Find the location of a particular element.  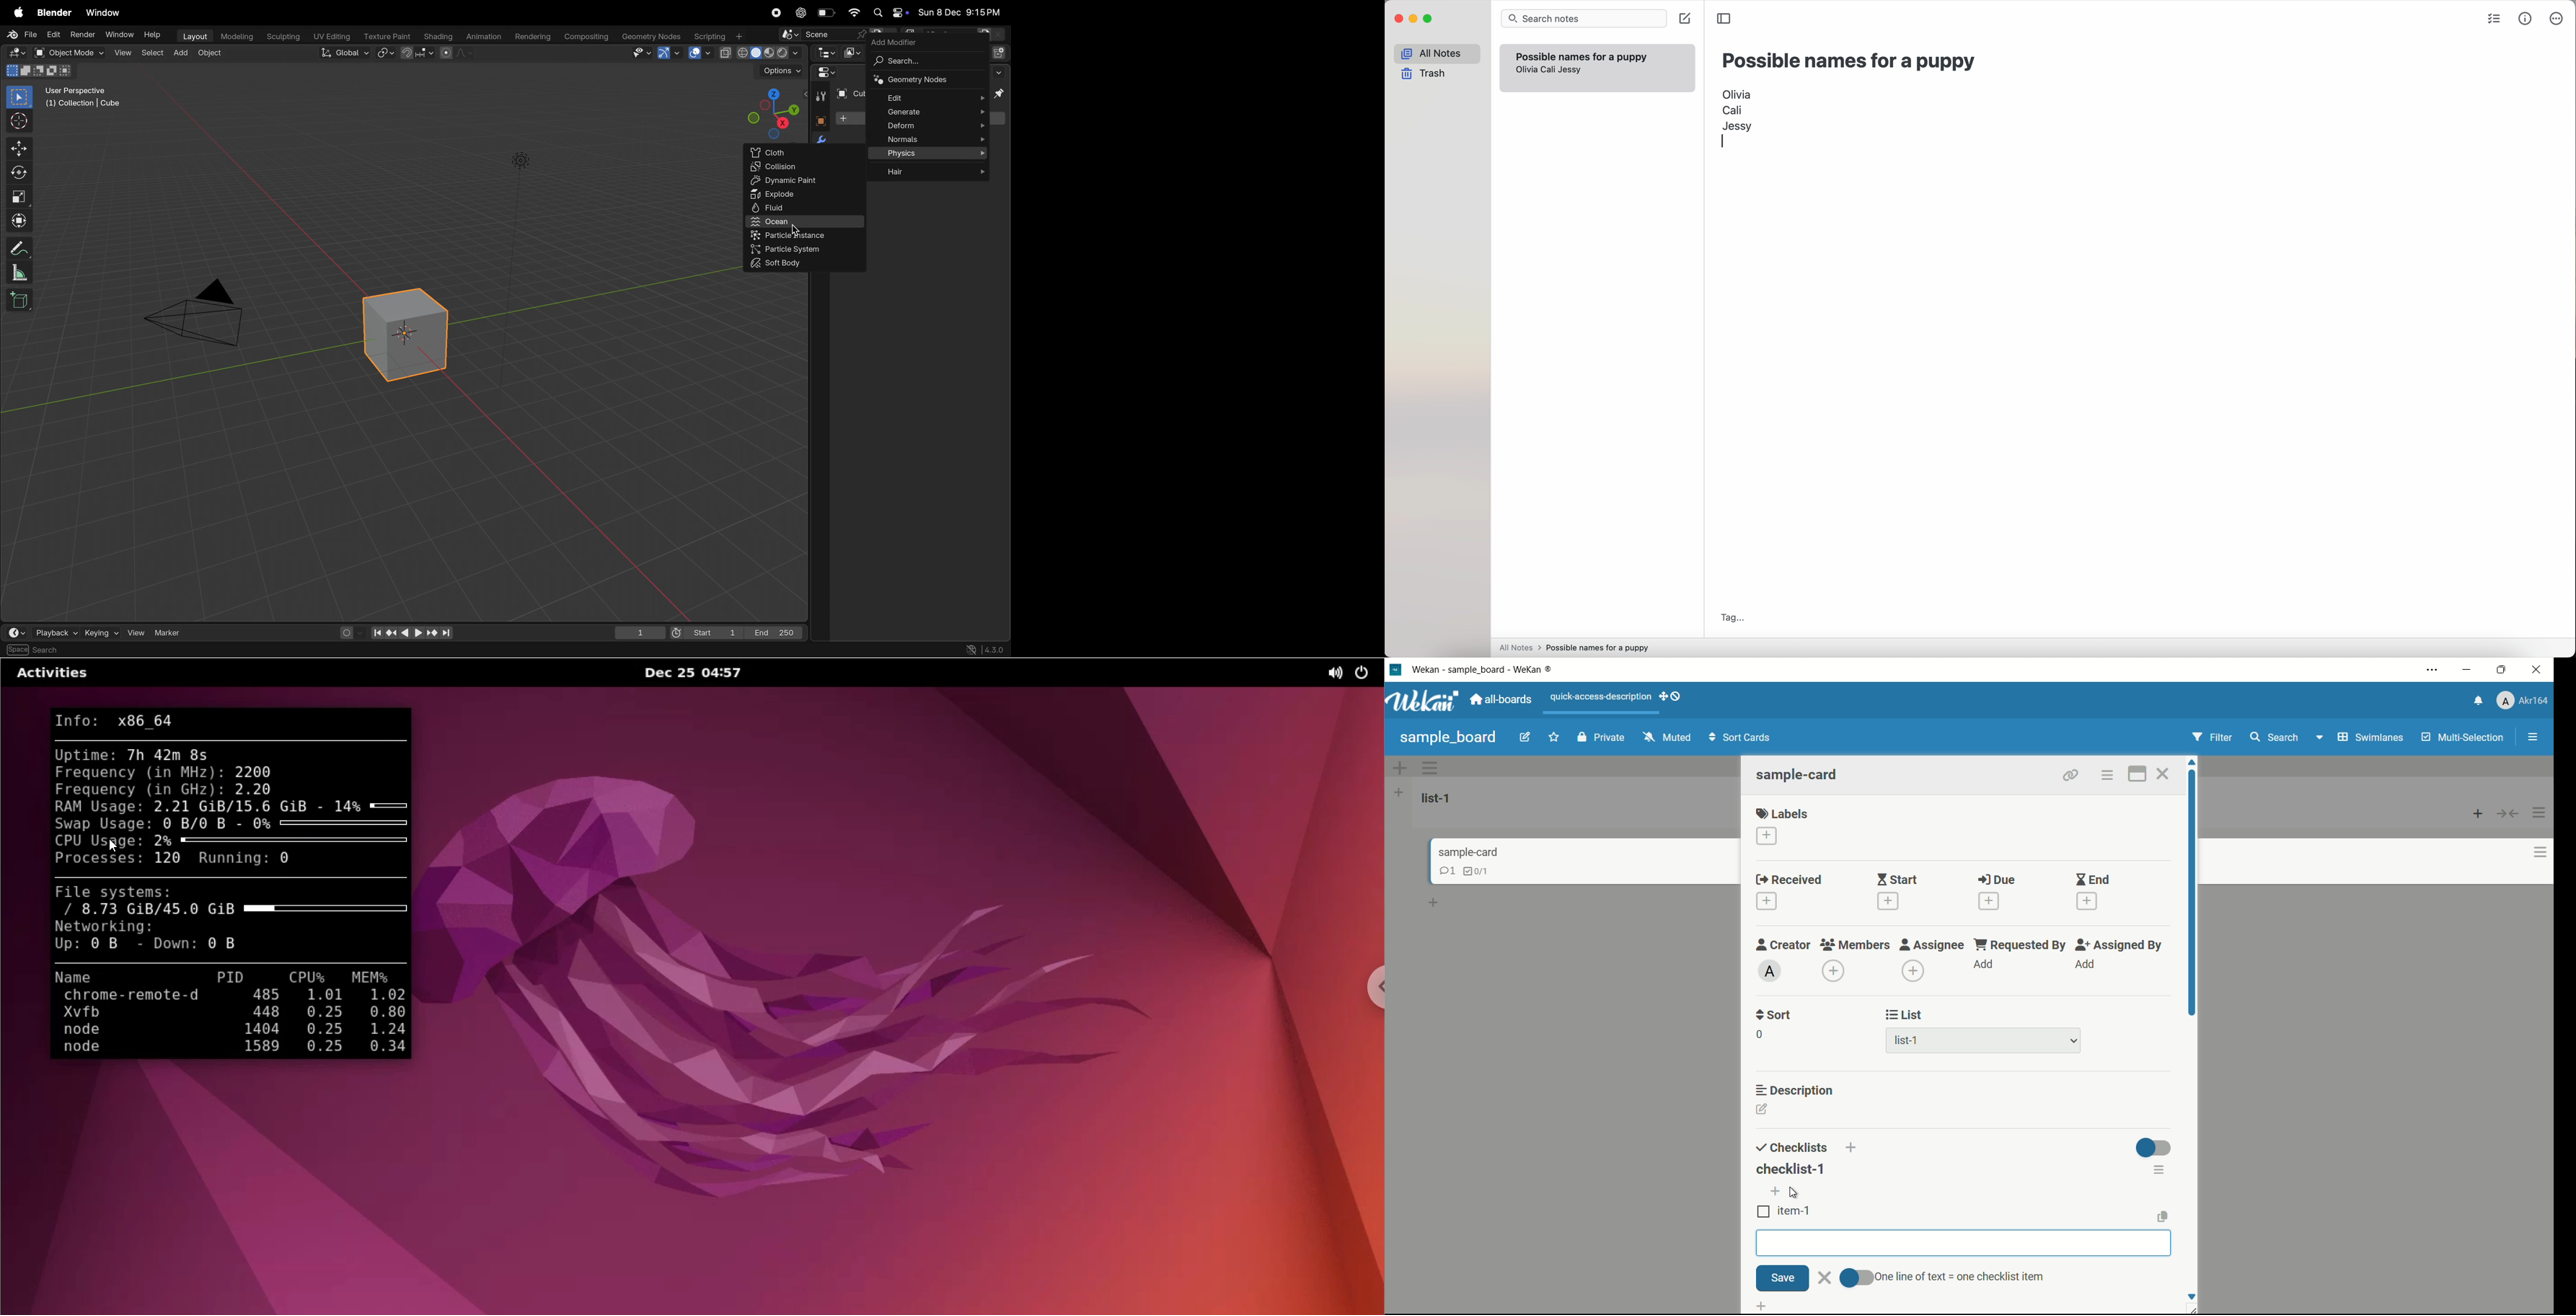

use erception is located at coordinates (80, 91).